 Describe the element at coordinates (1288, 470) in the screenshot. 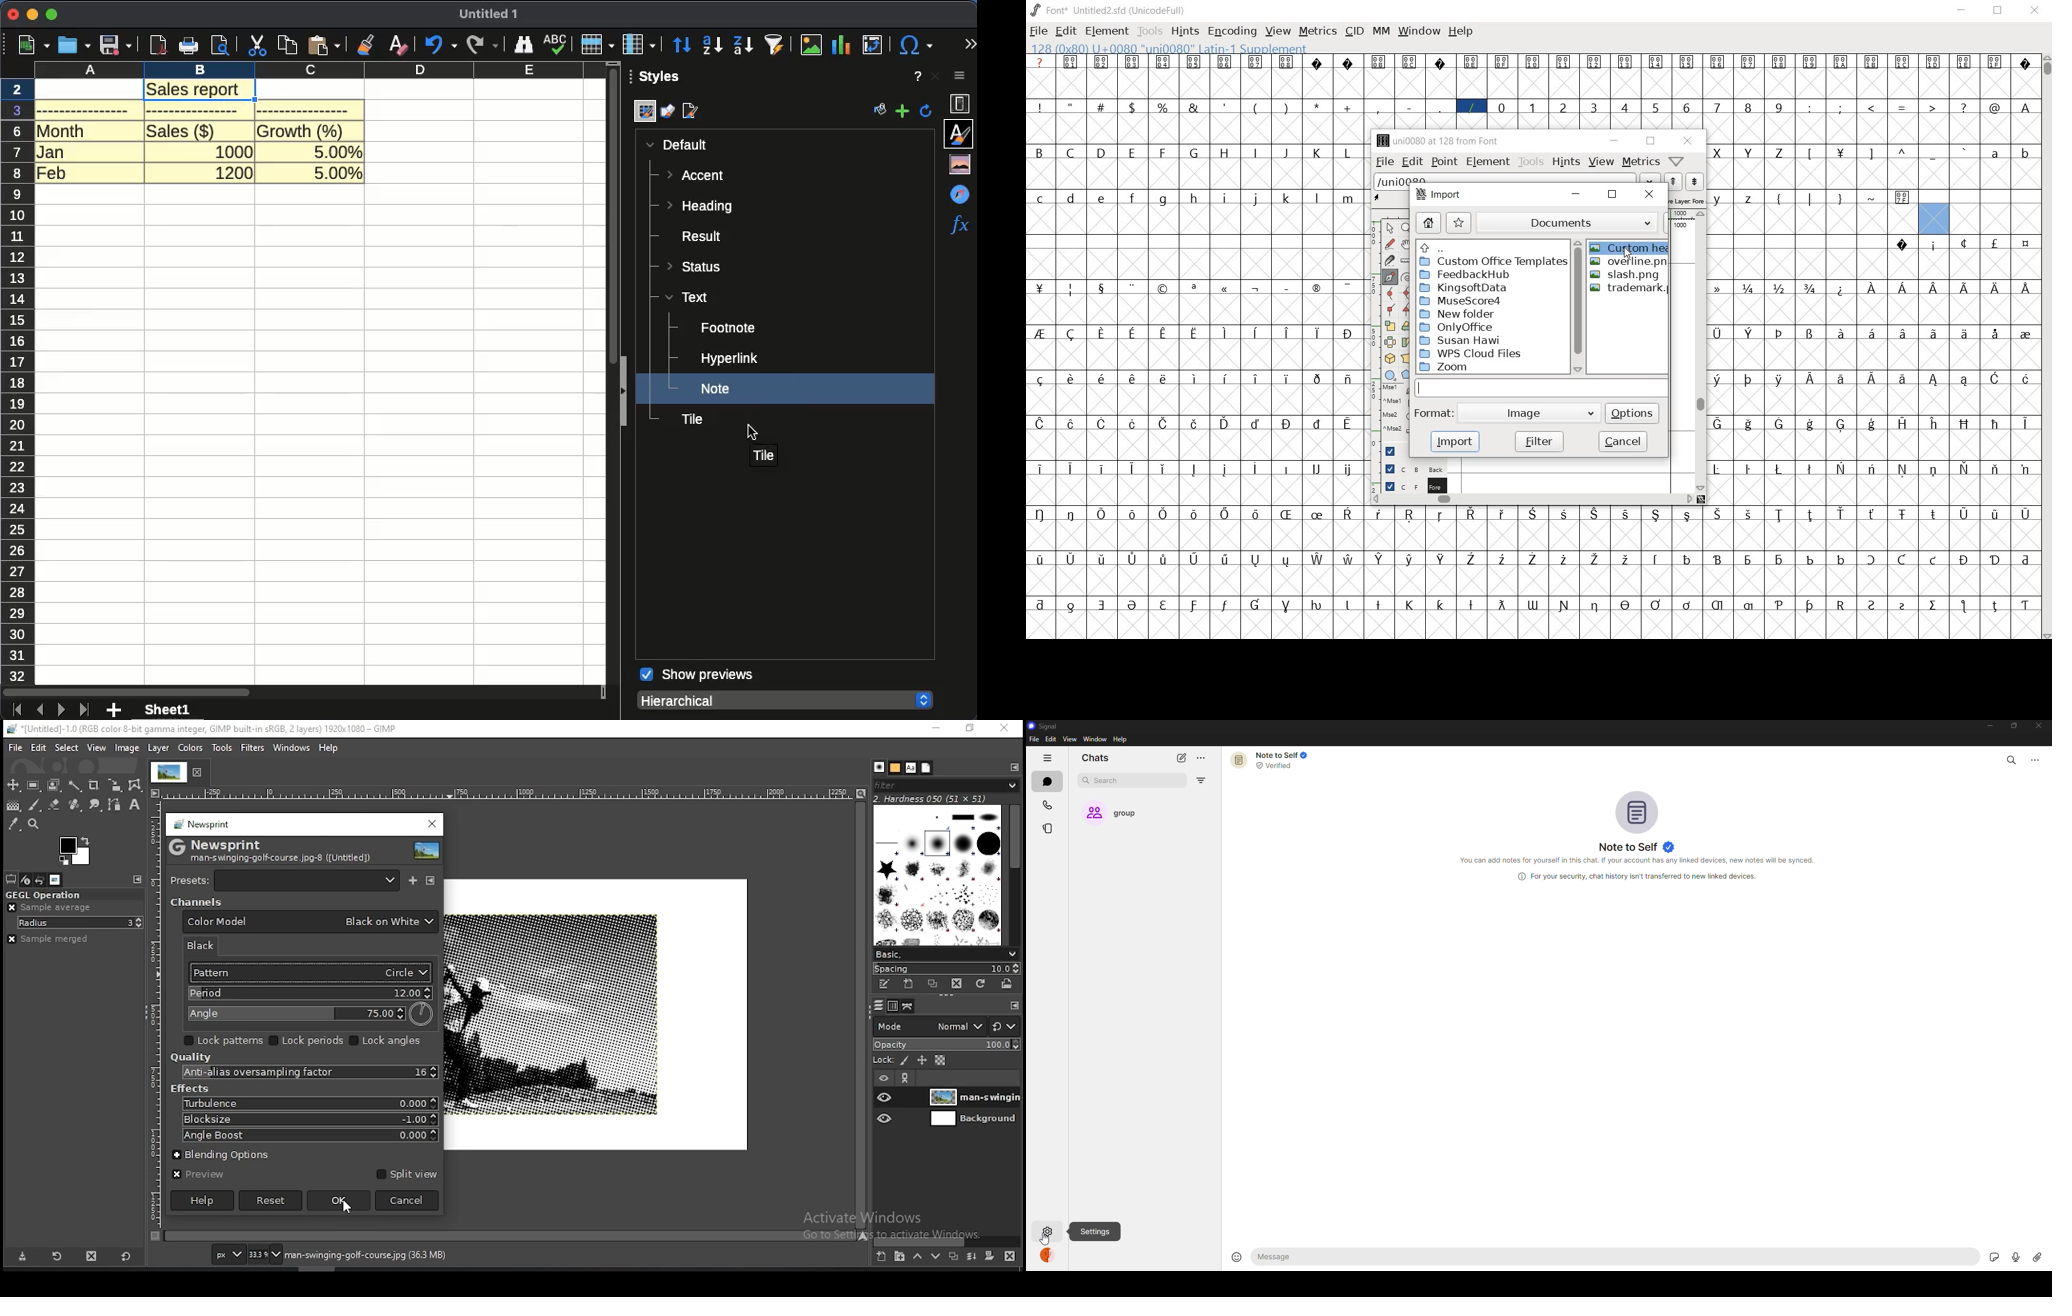

I see `glyph` at that location.